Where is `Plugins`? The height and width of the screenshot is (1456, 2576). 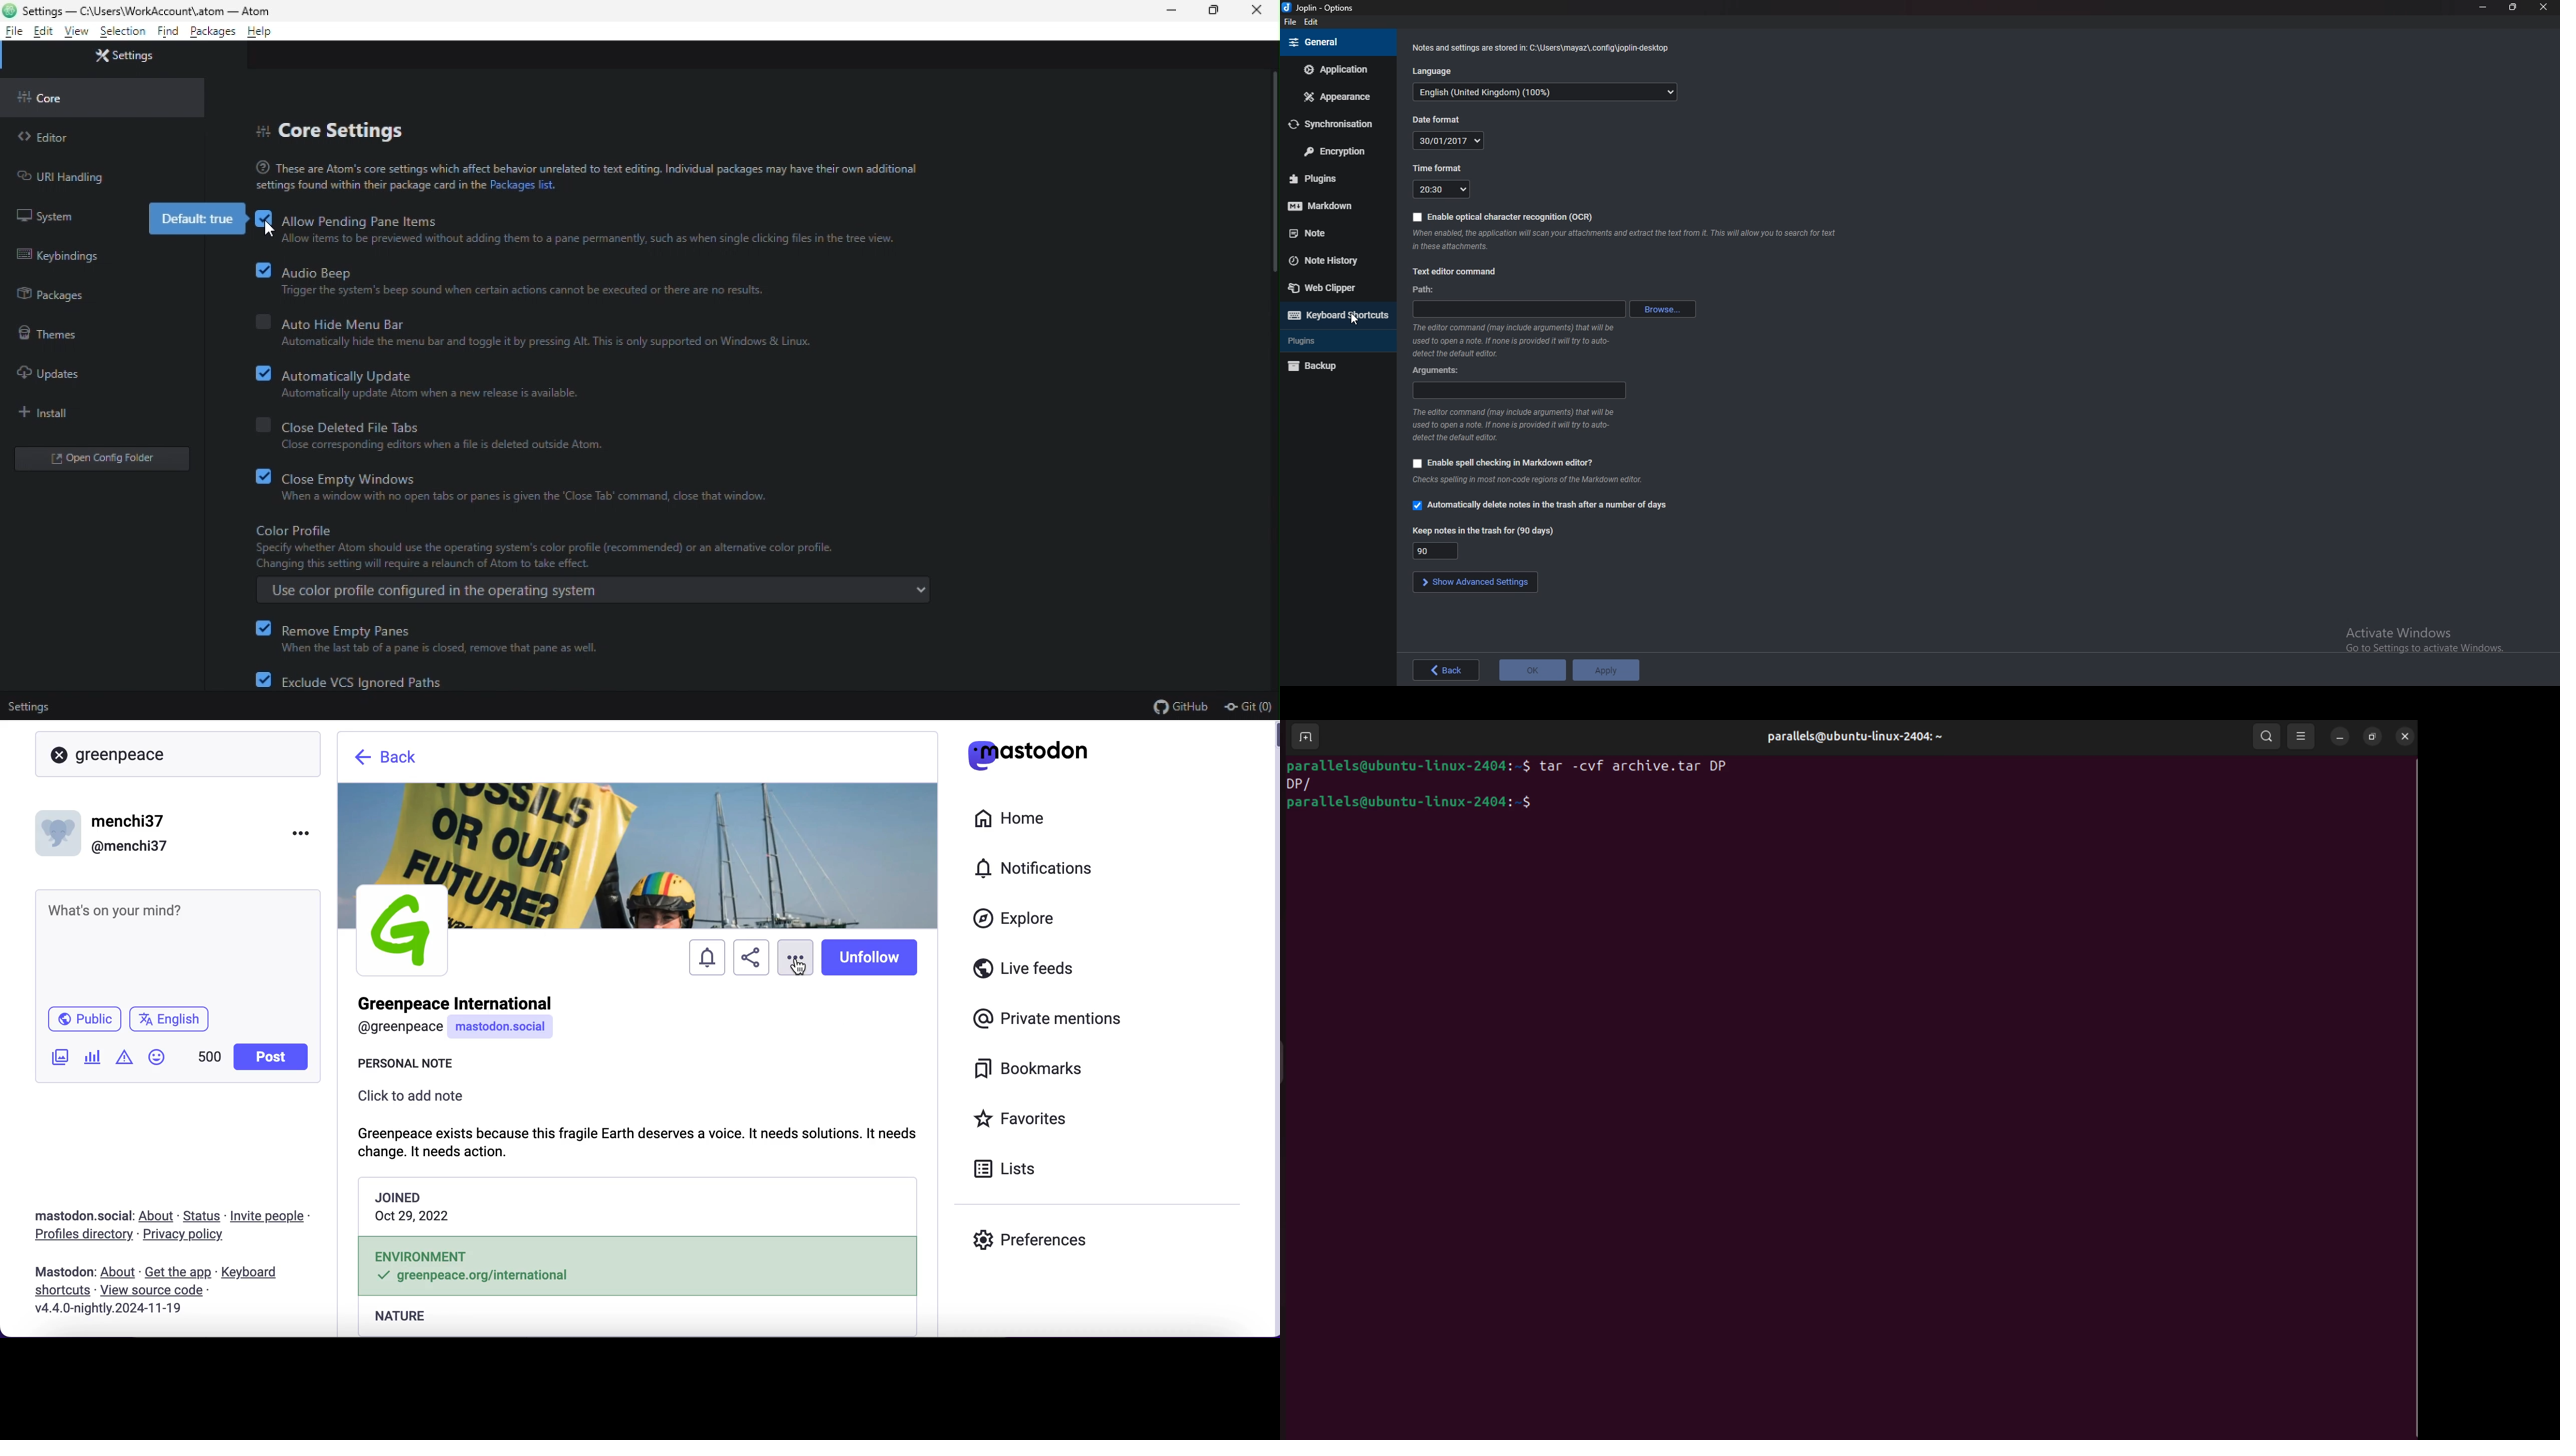 Plugins is located at coordinates (1329, 179).